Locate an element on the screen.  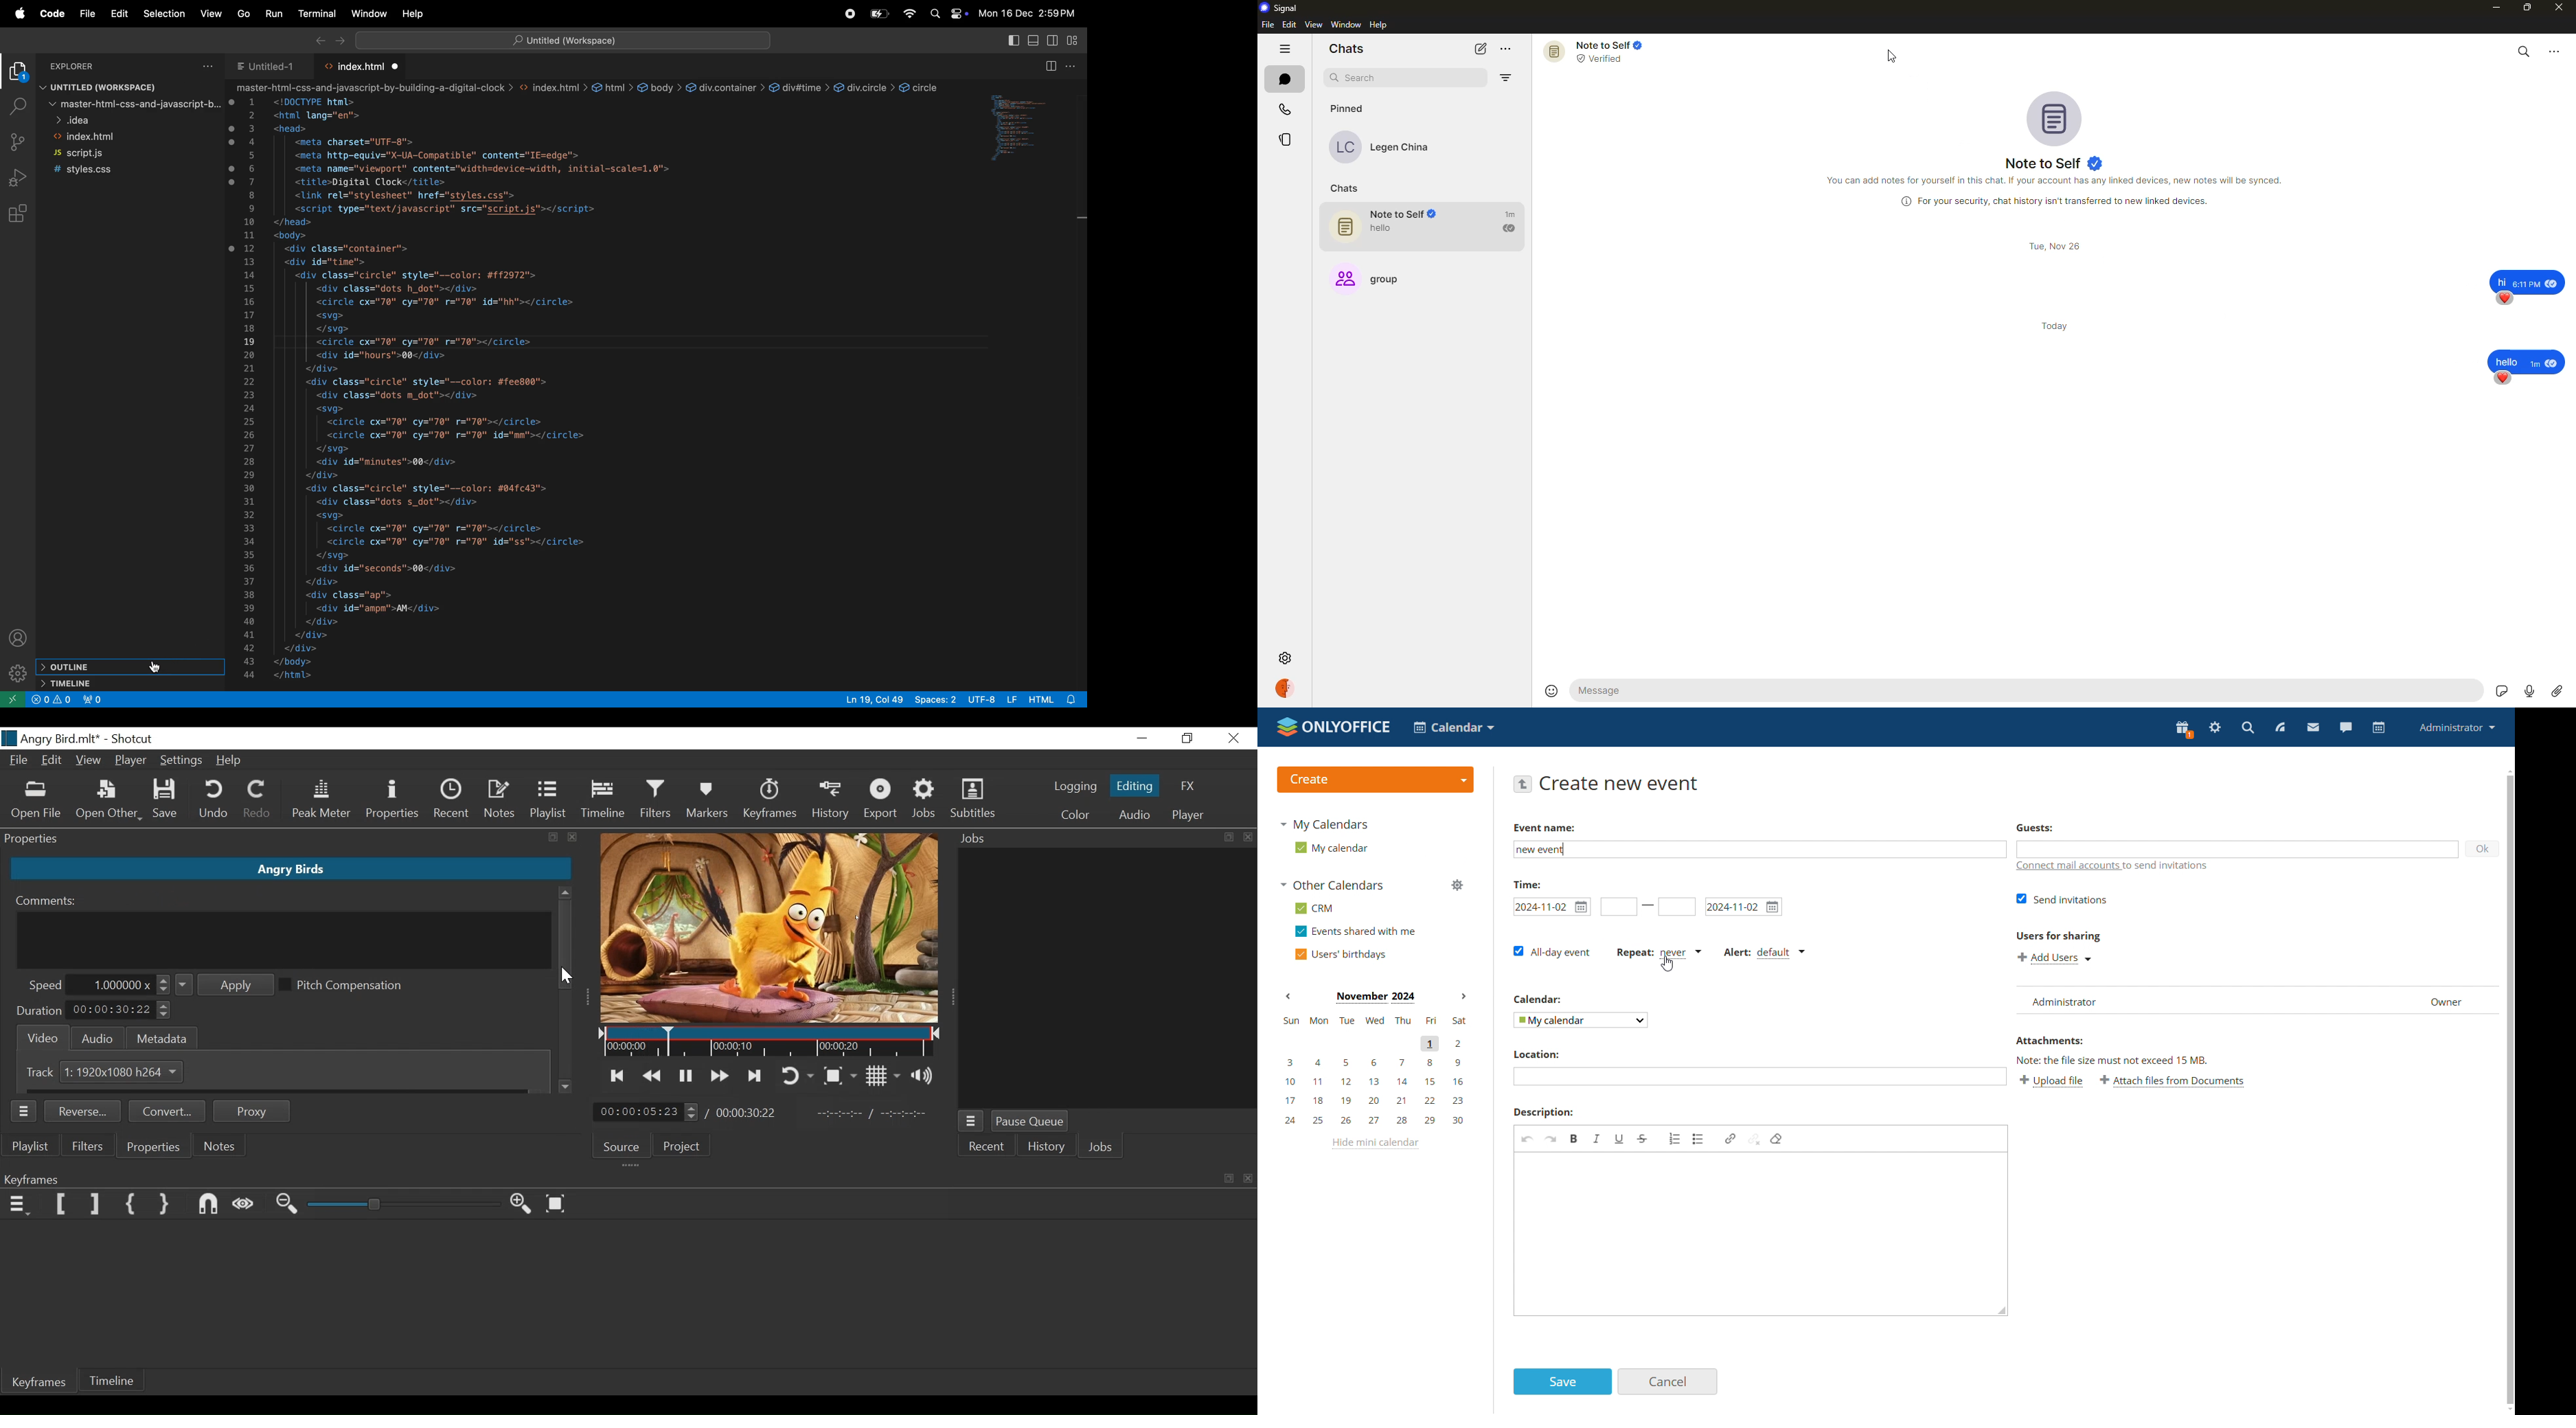
explorer is located at coordinates (17, 73).